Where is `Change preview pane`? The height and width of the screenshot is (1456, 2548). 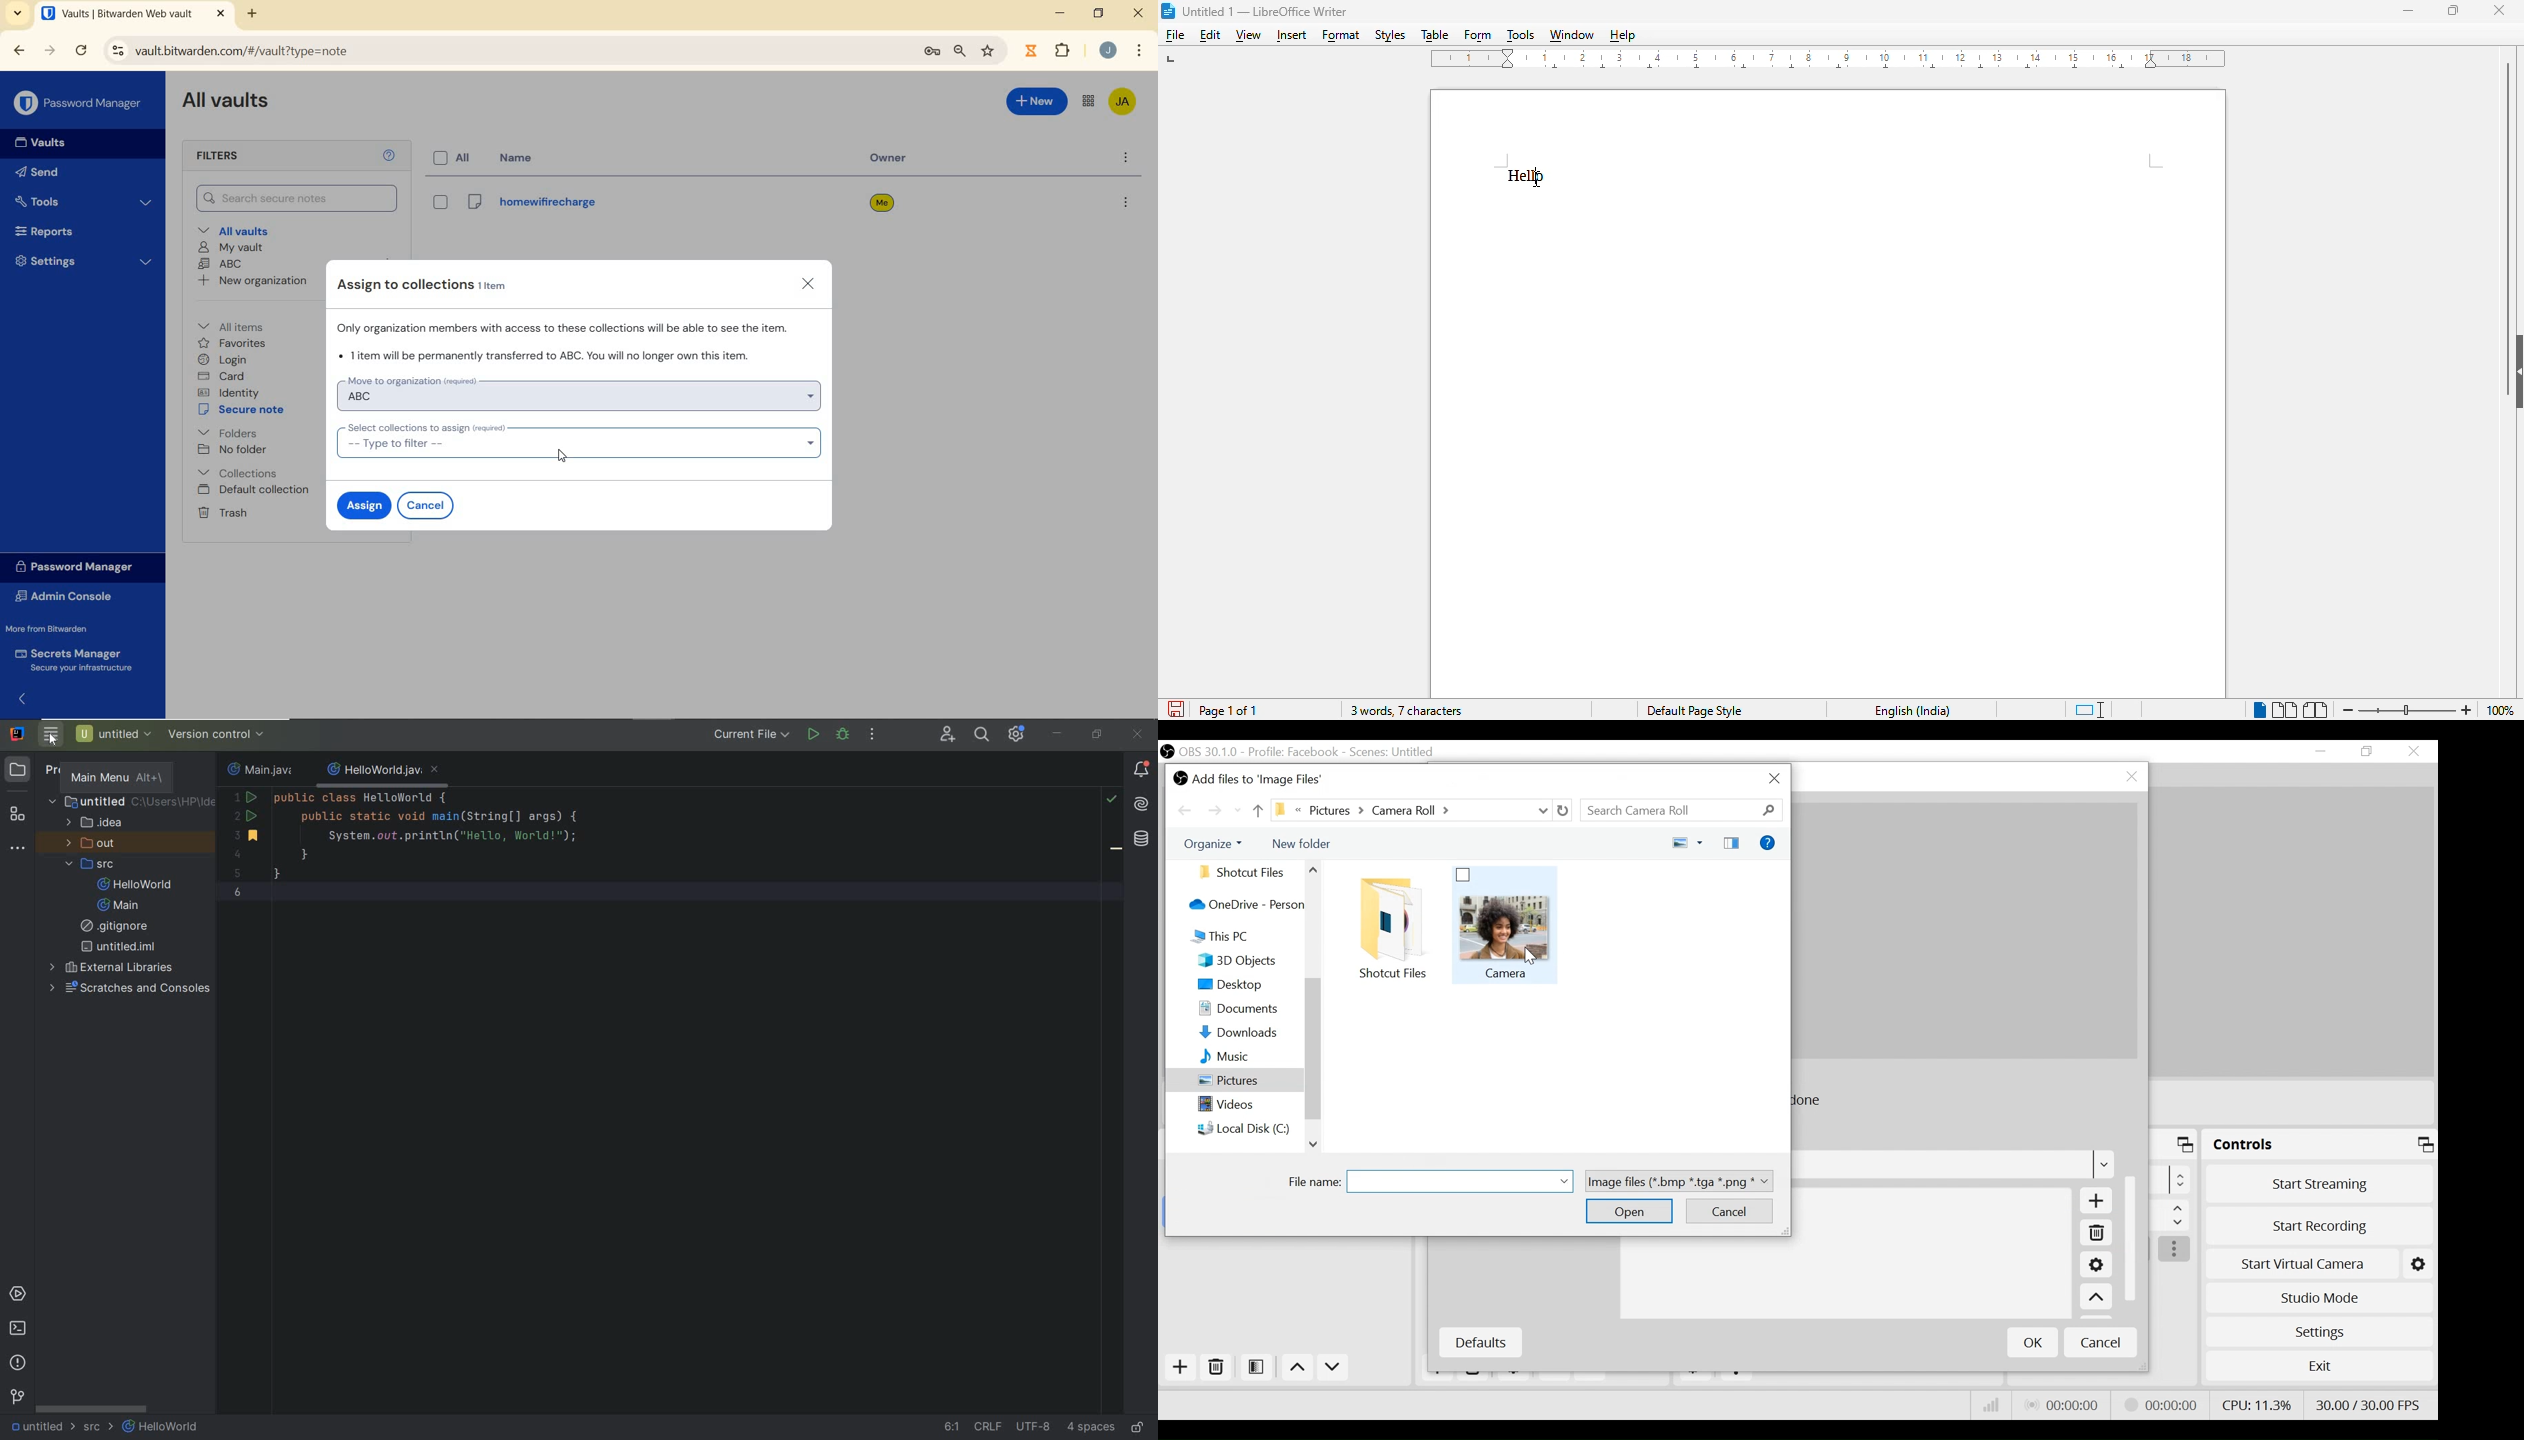 Change preview pane is located at coordinates (1733, 841).